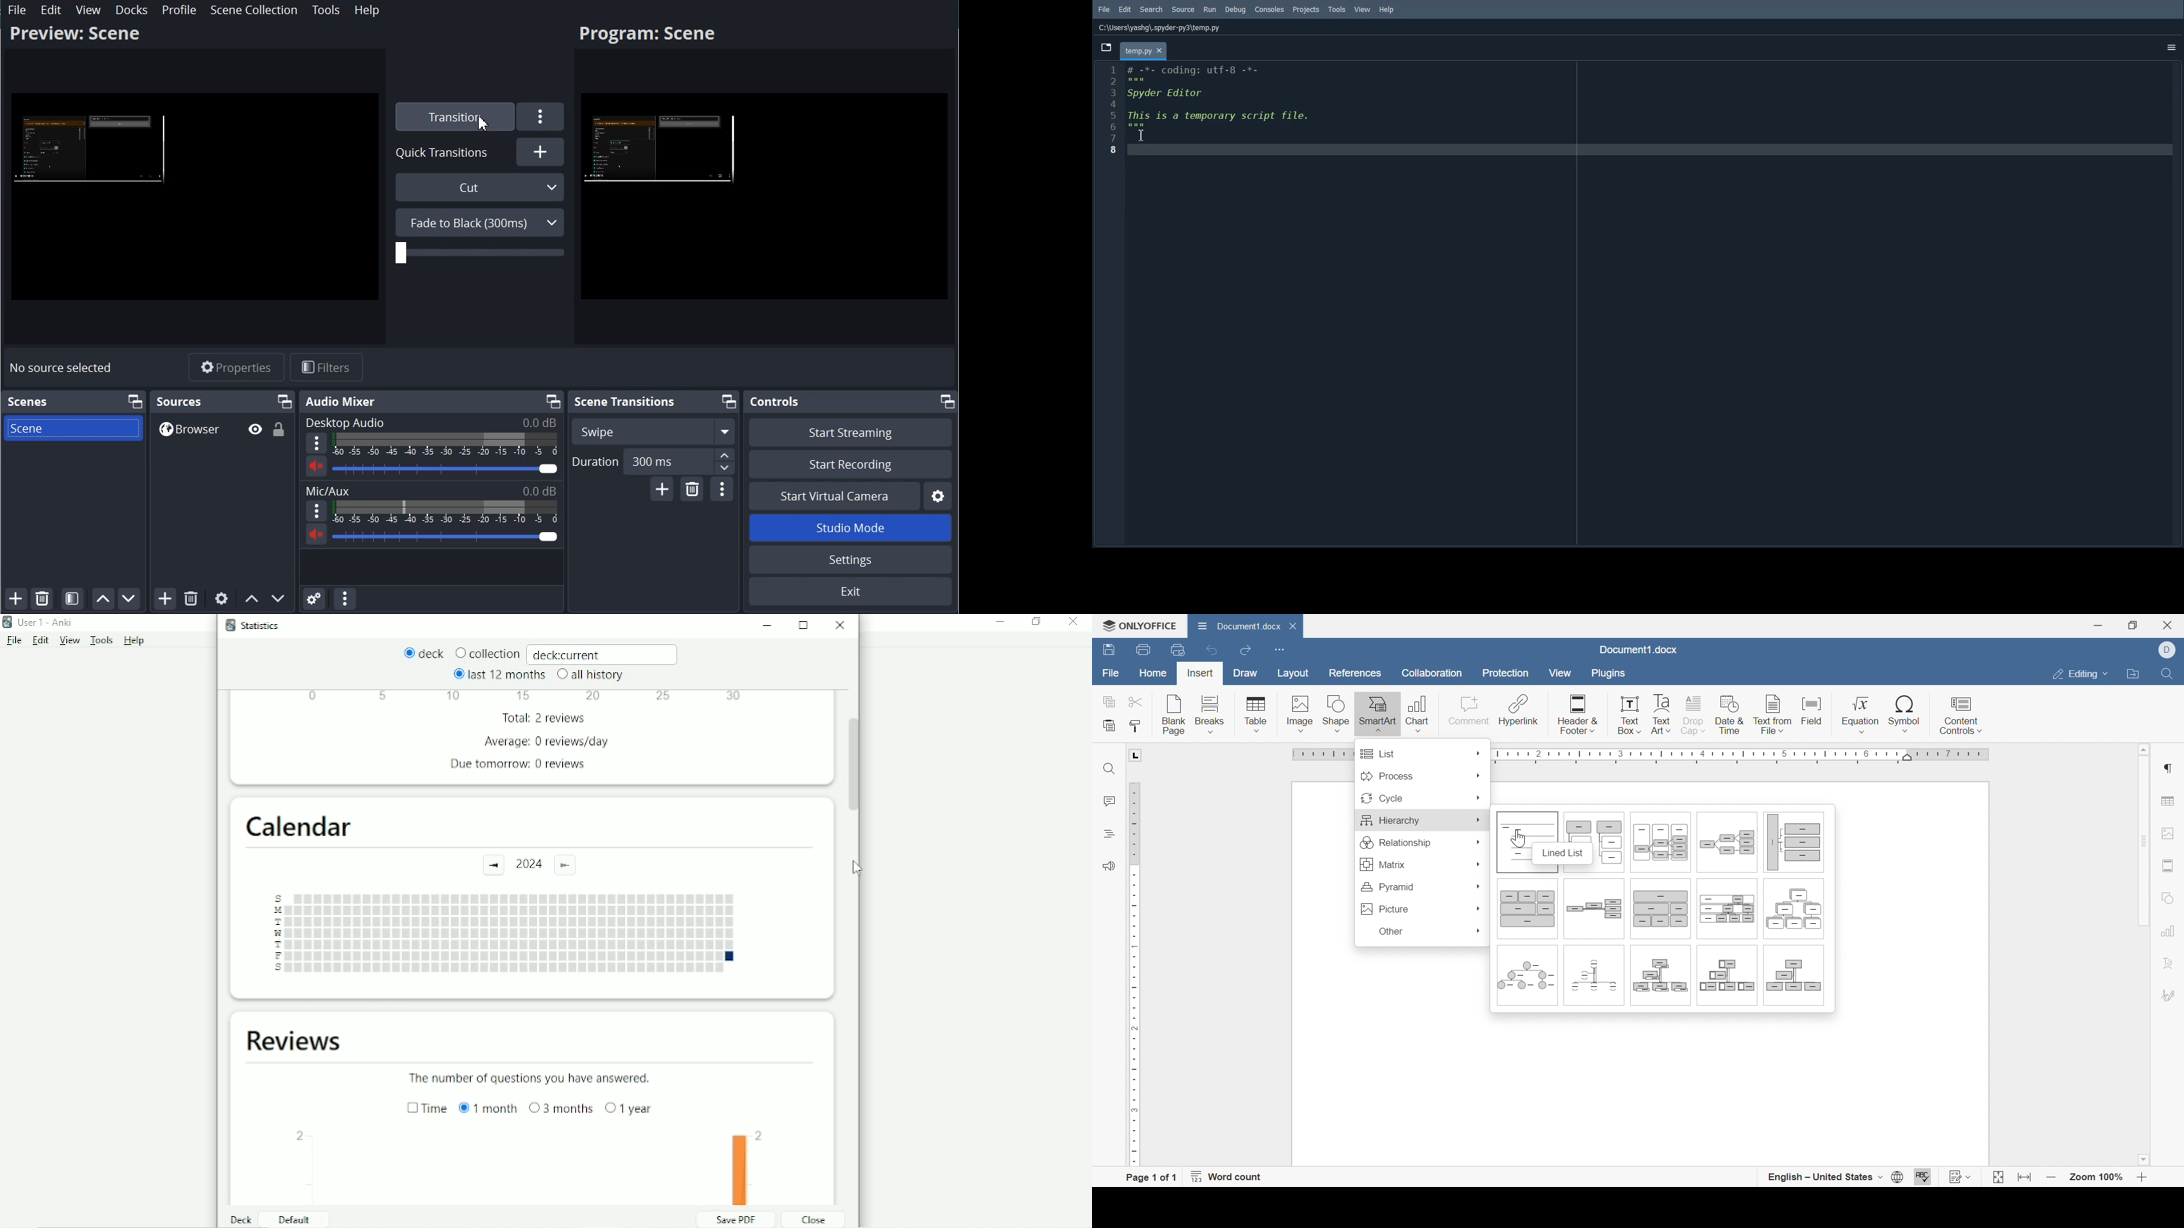  I want to click on Fade to Black, so click(480, 222).